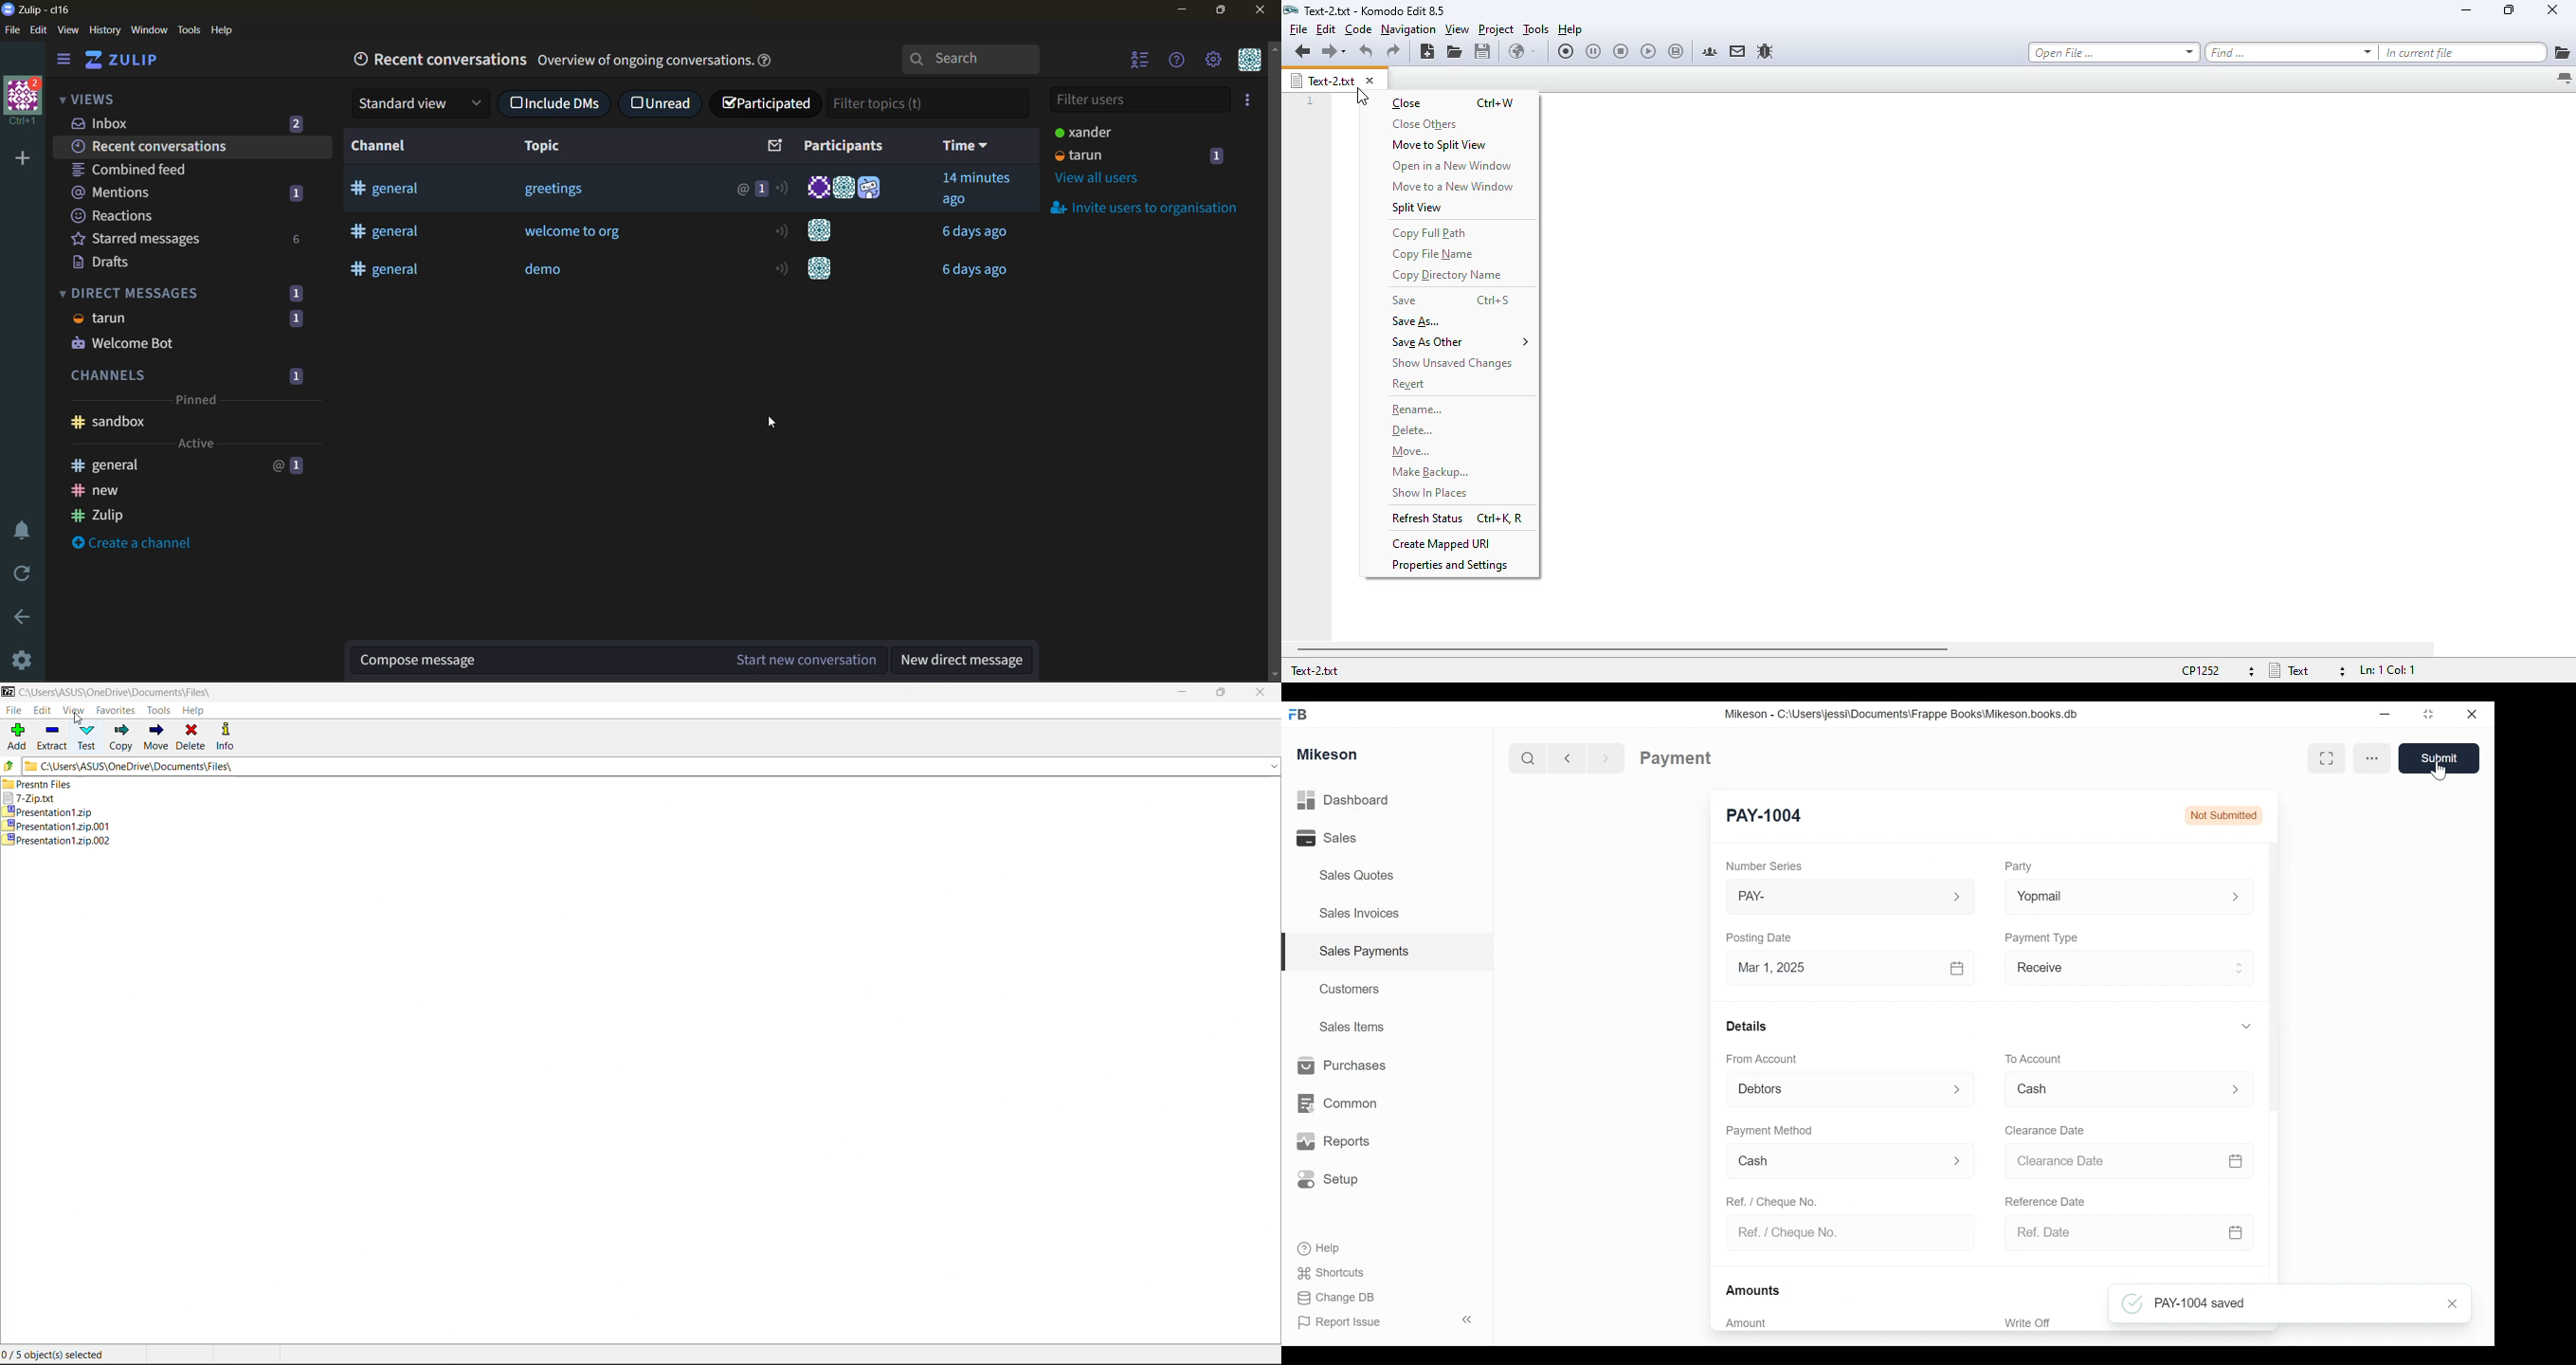  I want to click on channel, so click(380, 148).